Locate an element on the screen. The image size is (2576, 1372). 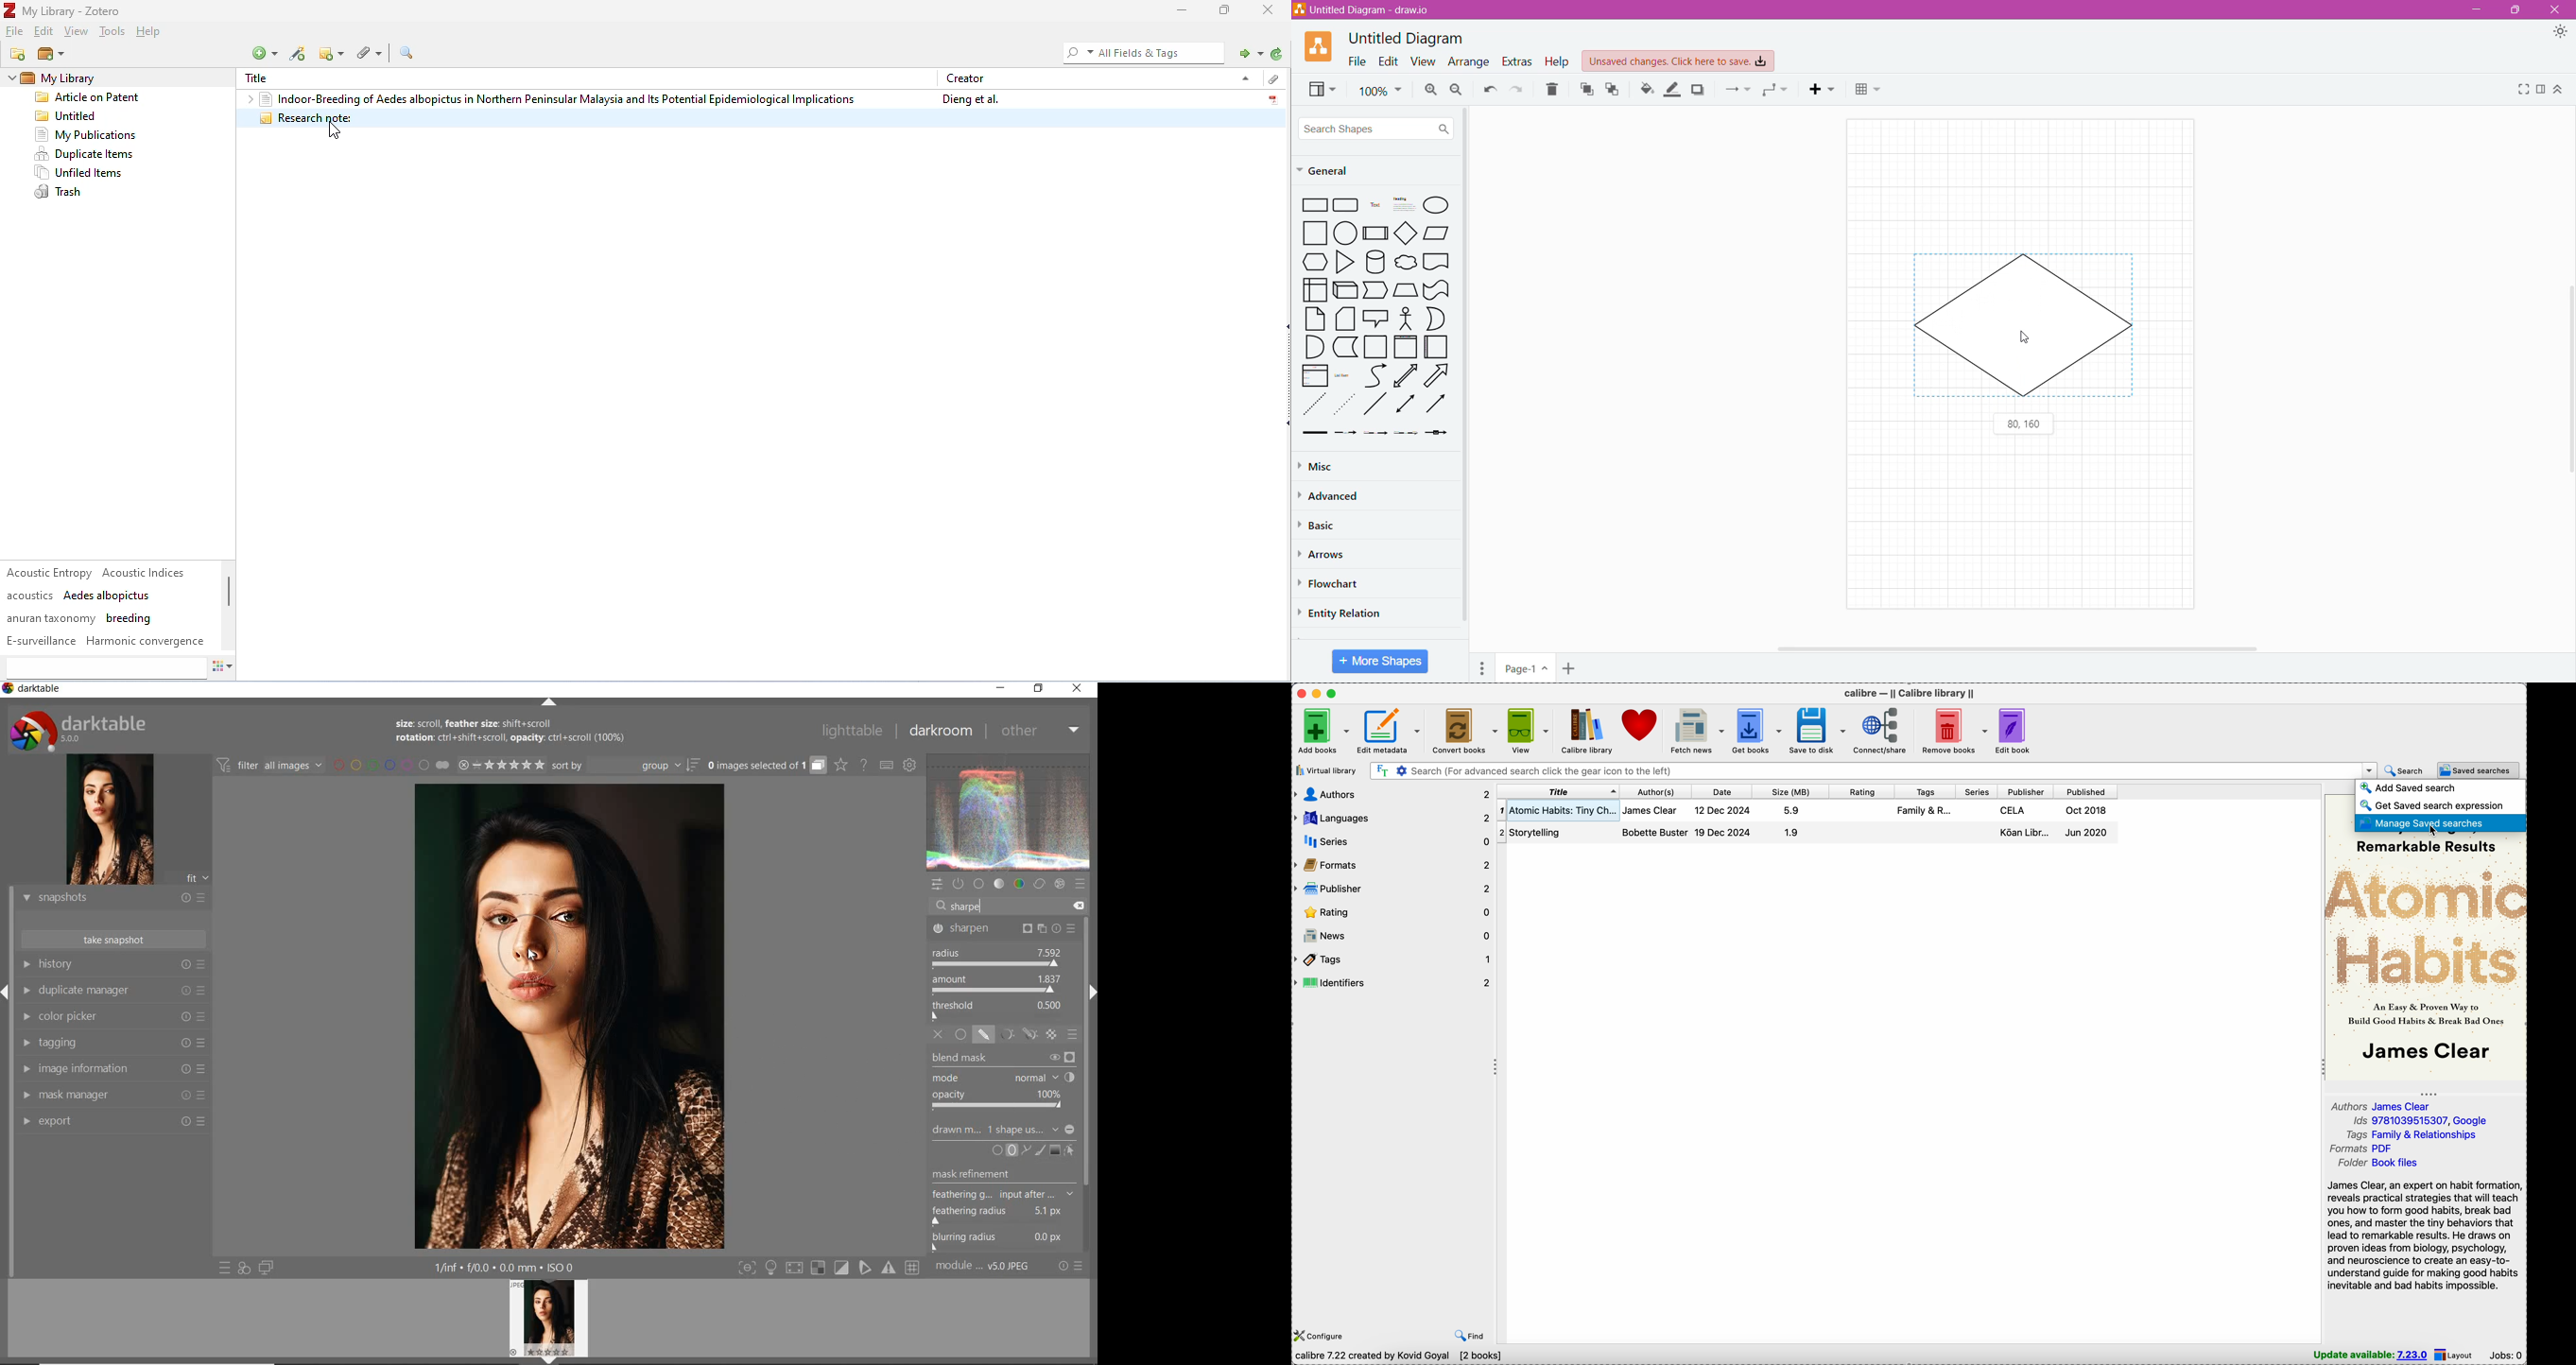
James Clear, an expert on habit formation,
reveals practical strategies that will teach
you how to form good habits, break bad
ones, and master the tiny behaviors that
lead to remarkable results. He draws on
proven ideas from biology, psychology,
and neuroscience to create an easy-to-
understand guide for making good habits
inevitable and bad habits impossible. is located at coordinates (2424, 1234).